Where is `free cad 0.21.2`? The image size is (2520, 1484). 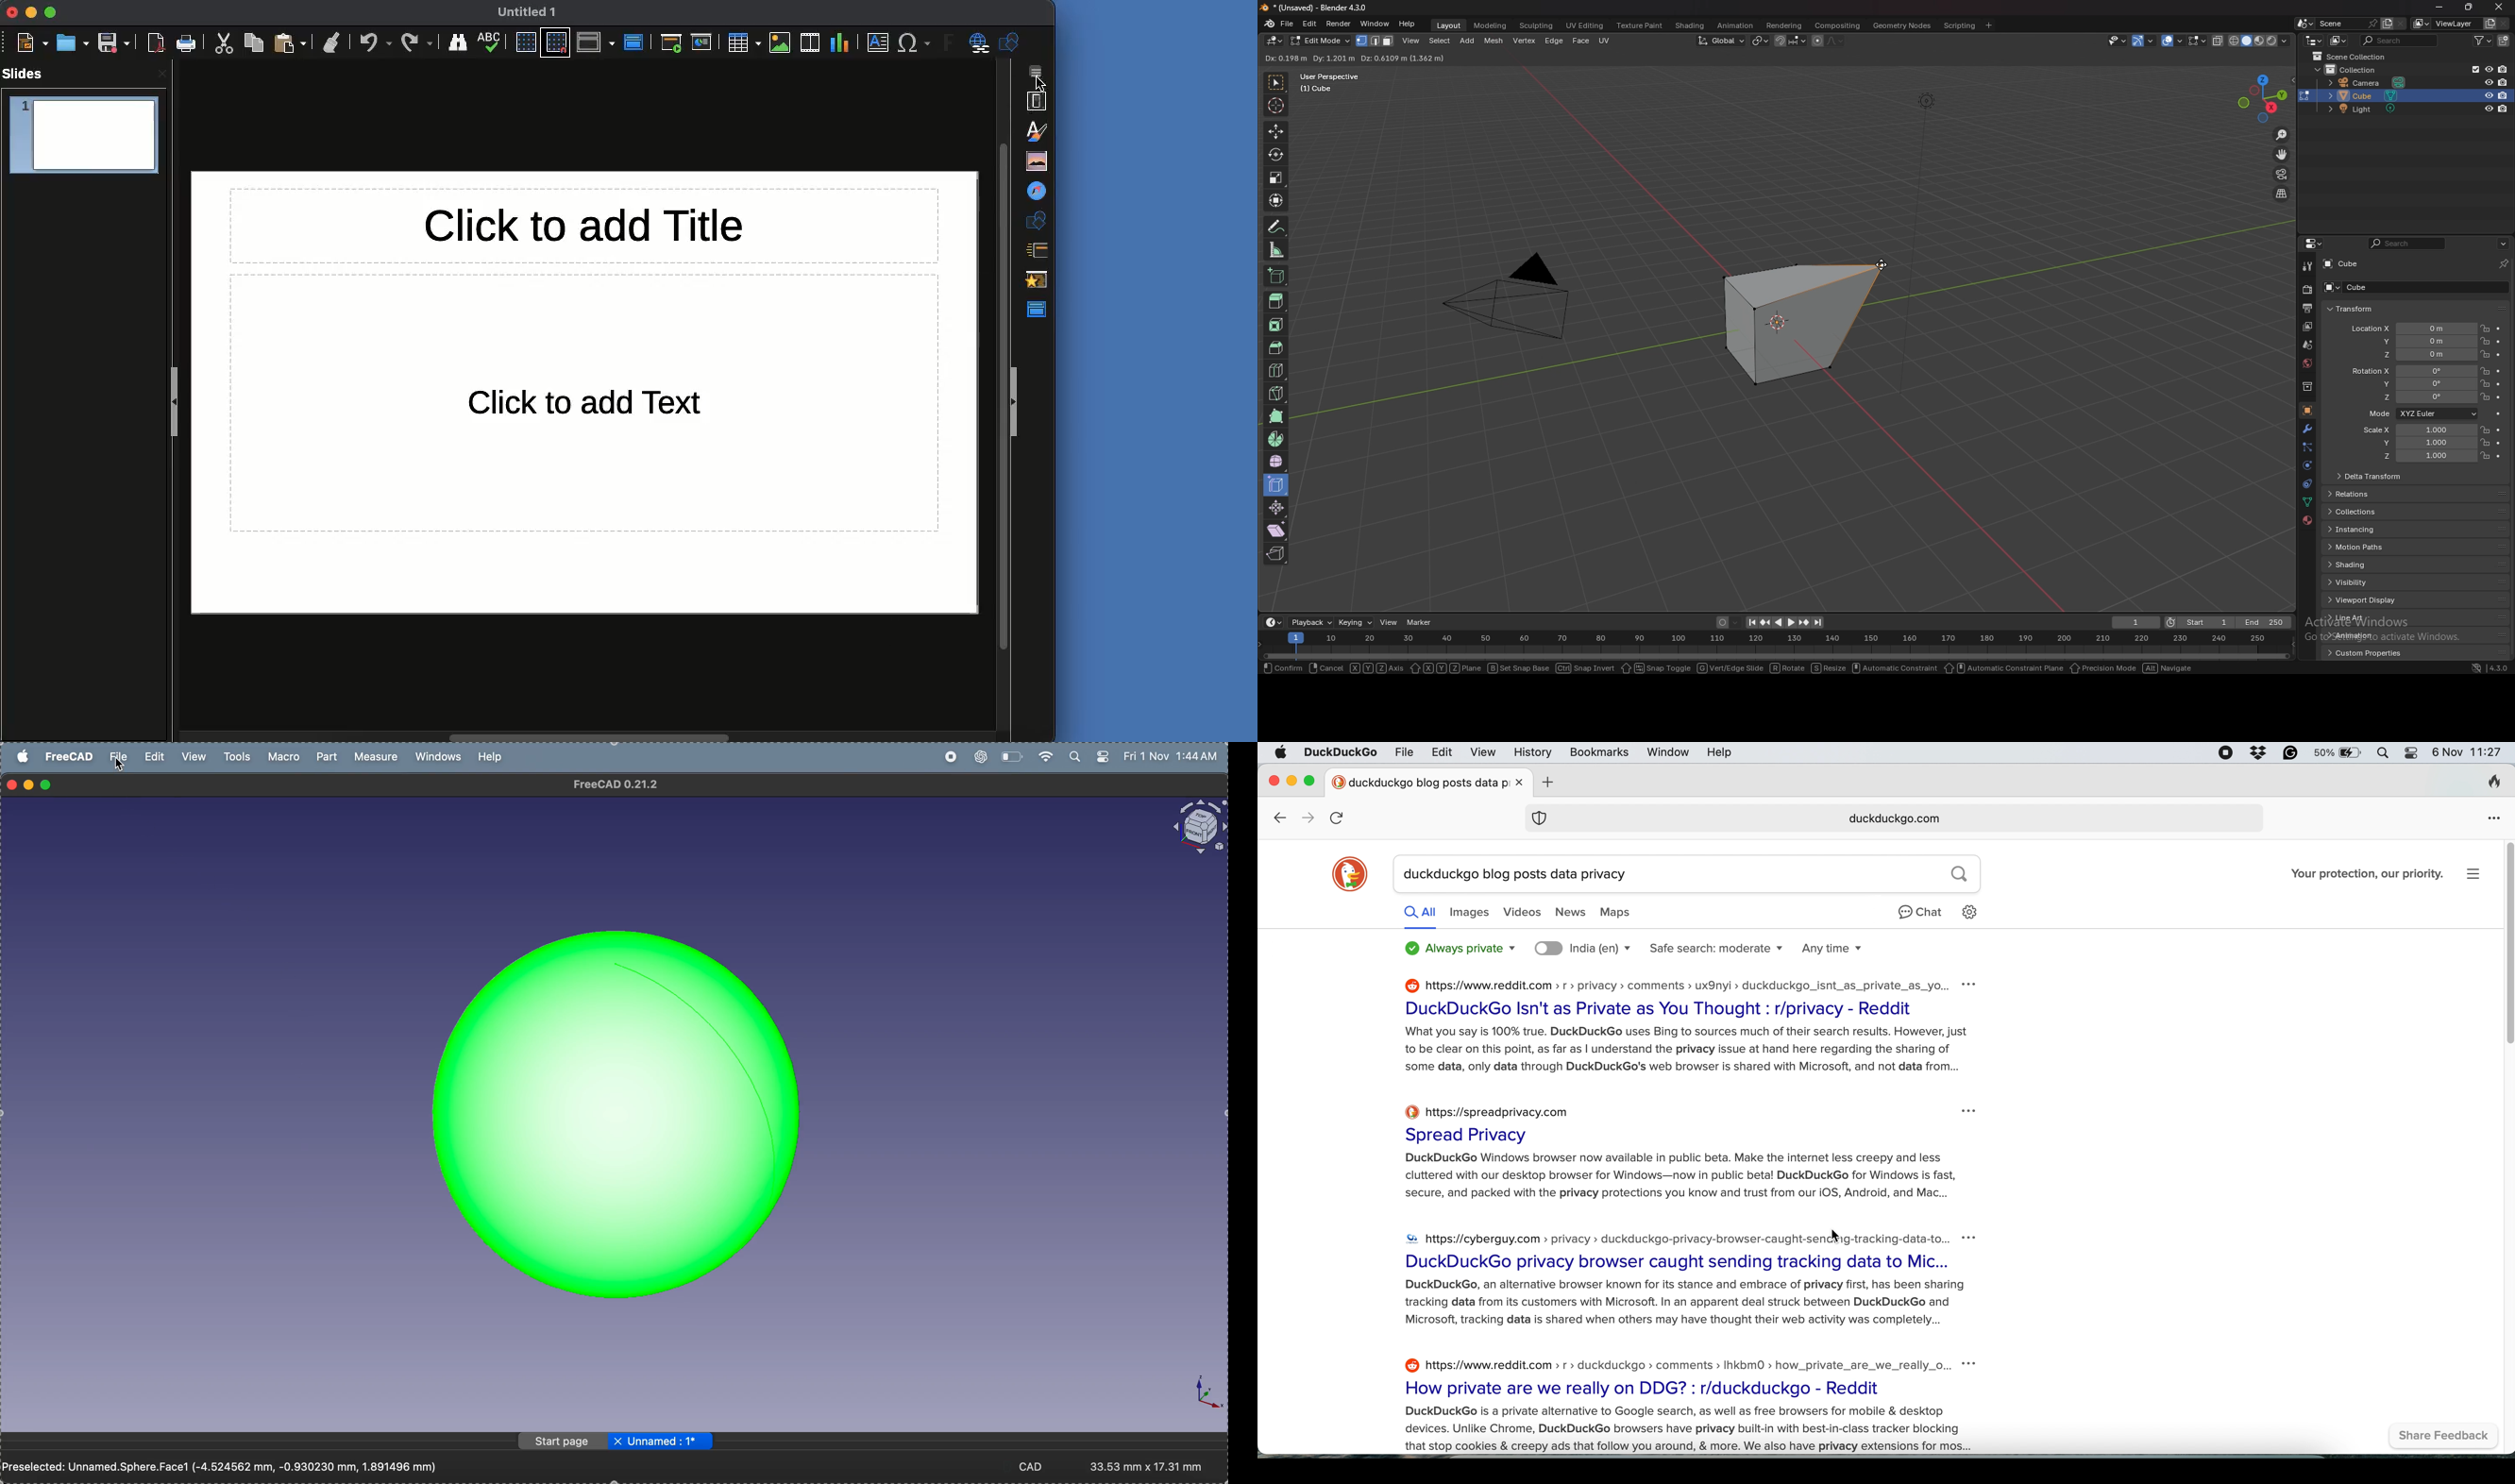 free cad 0.21.2 is located at coordinates (628, 786).